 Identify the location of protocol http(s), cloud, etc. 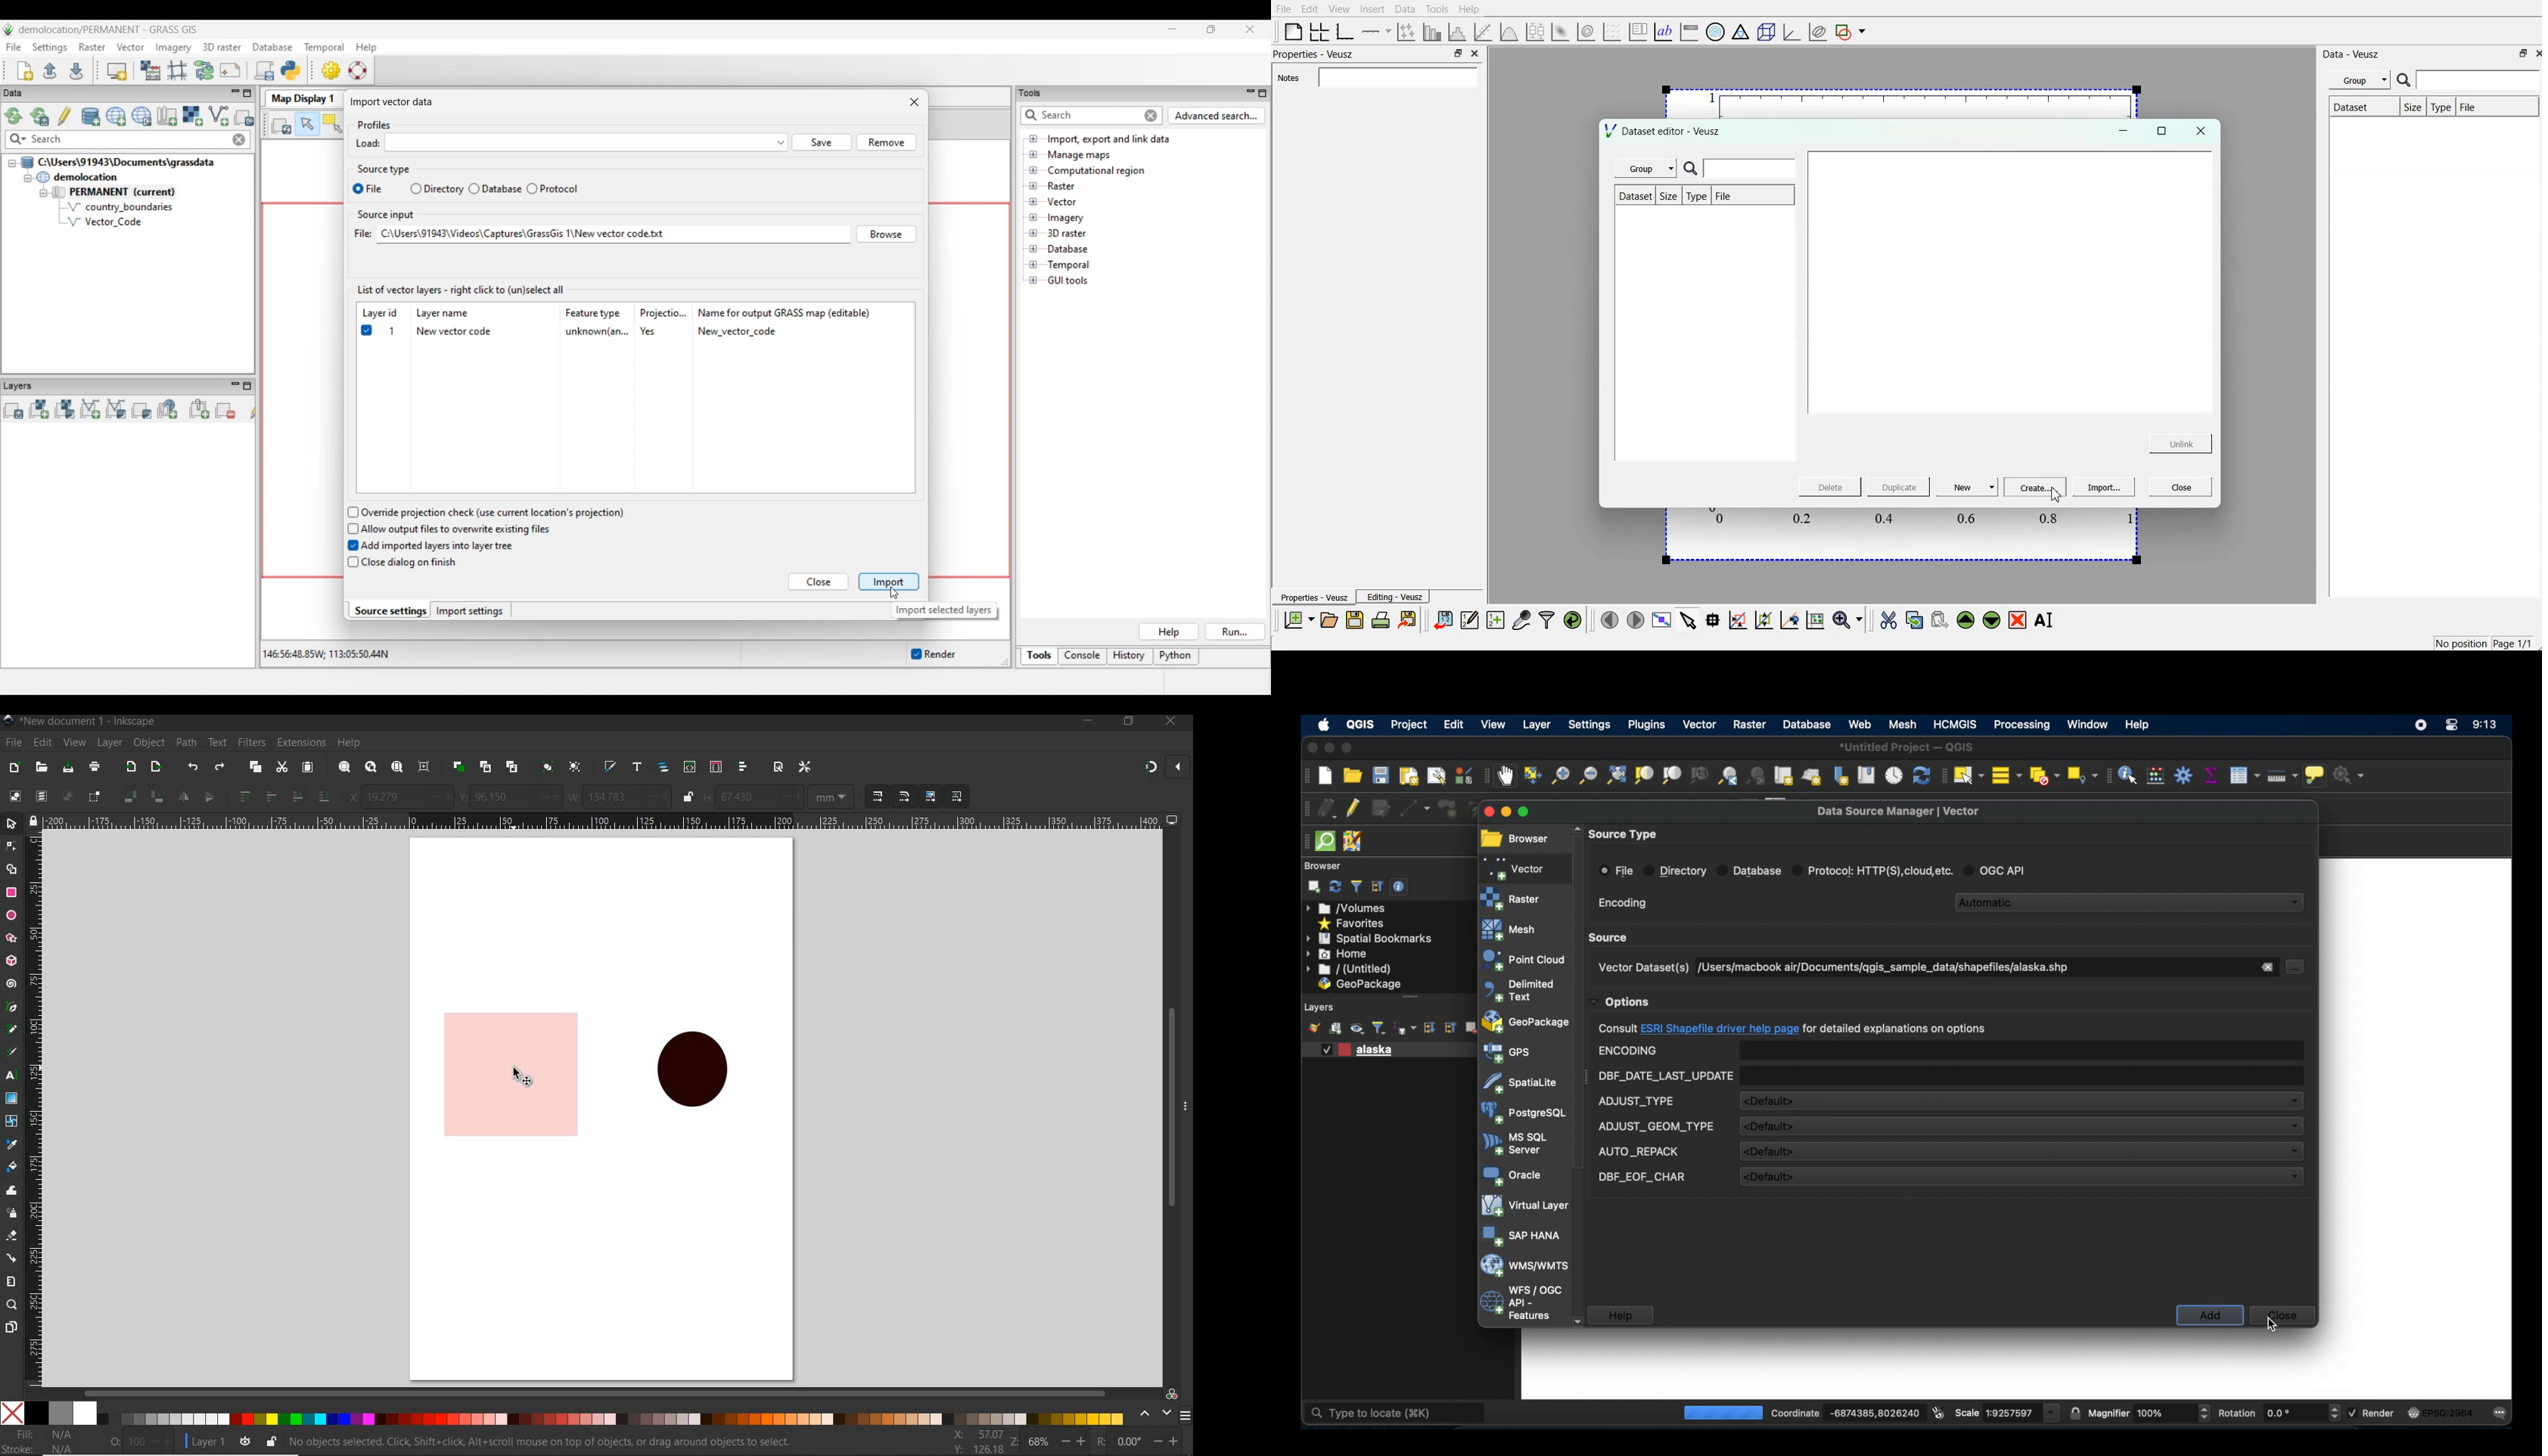
(1873, 869).